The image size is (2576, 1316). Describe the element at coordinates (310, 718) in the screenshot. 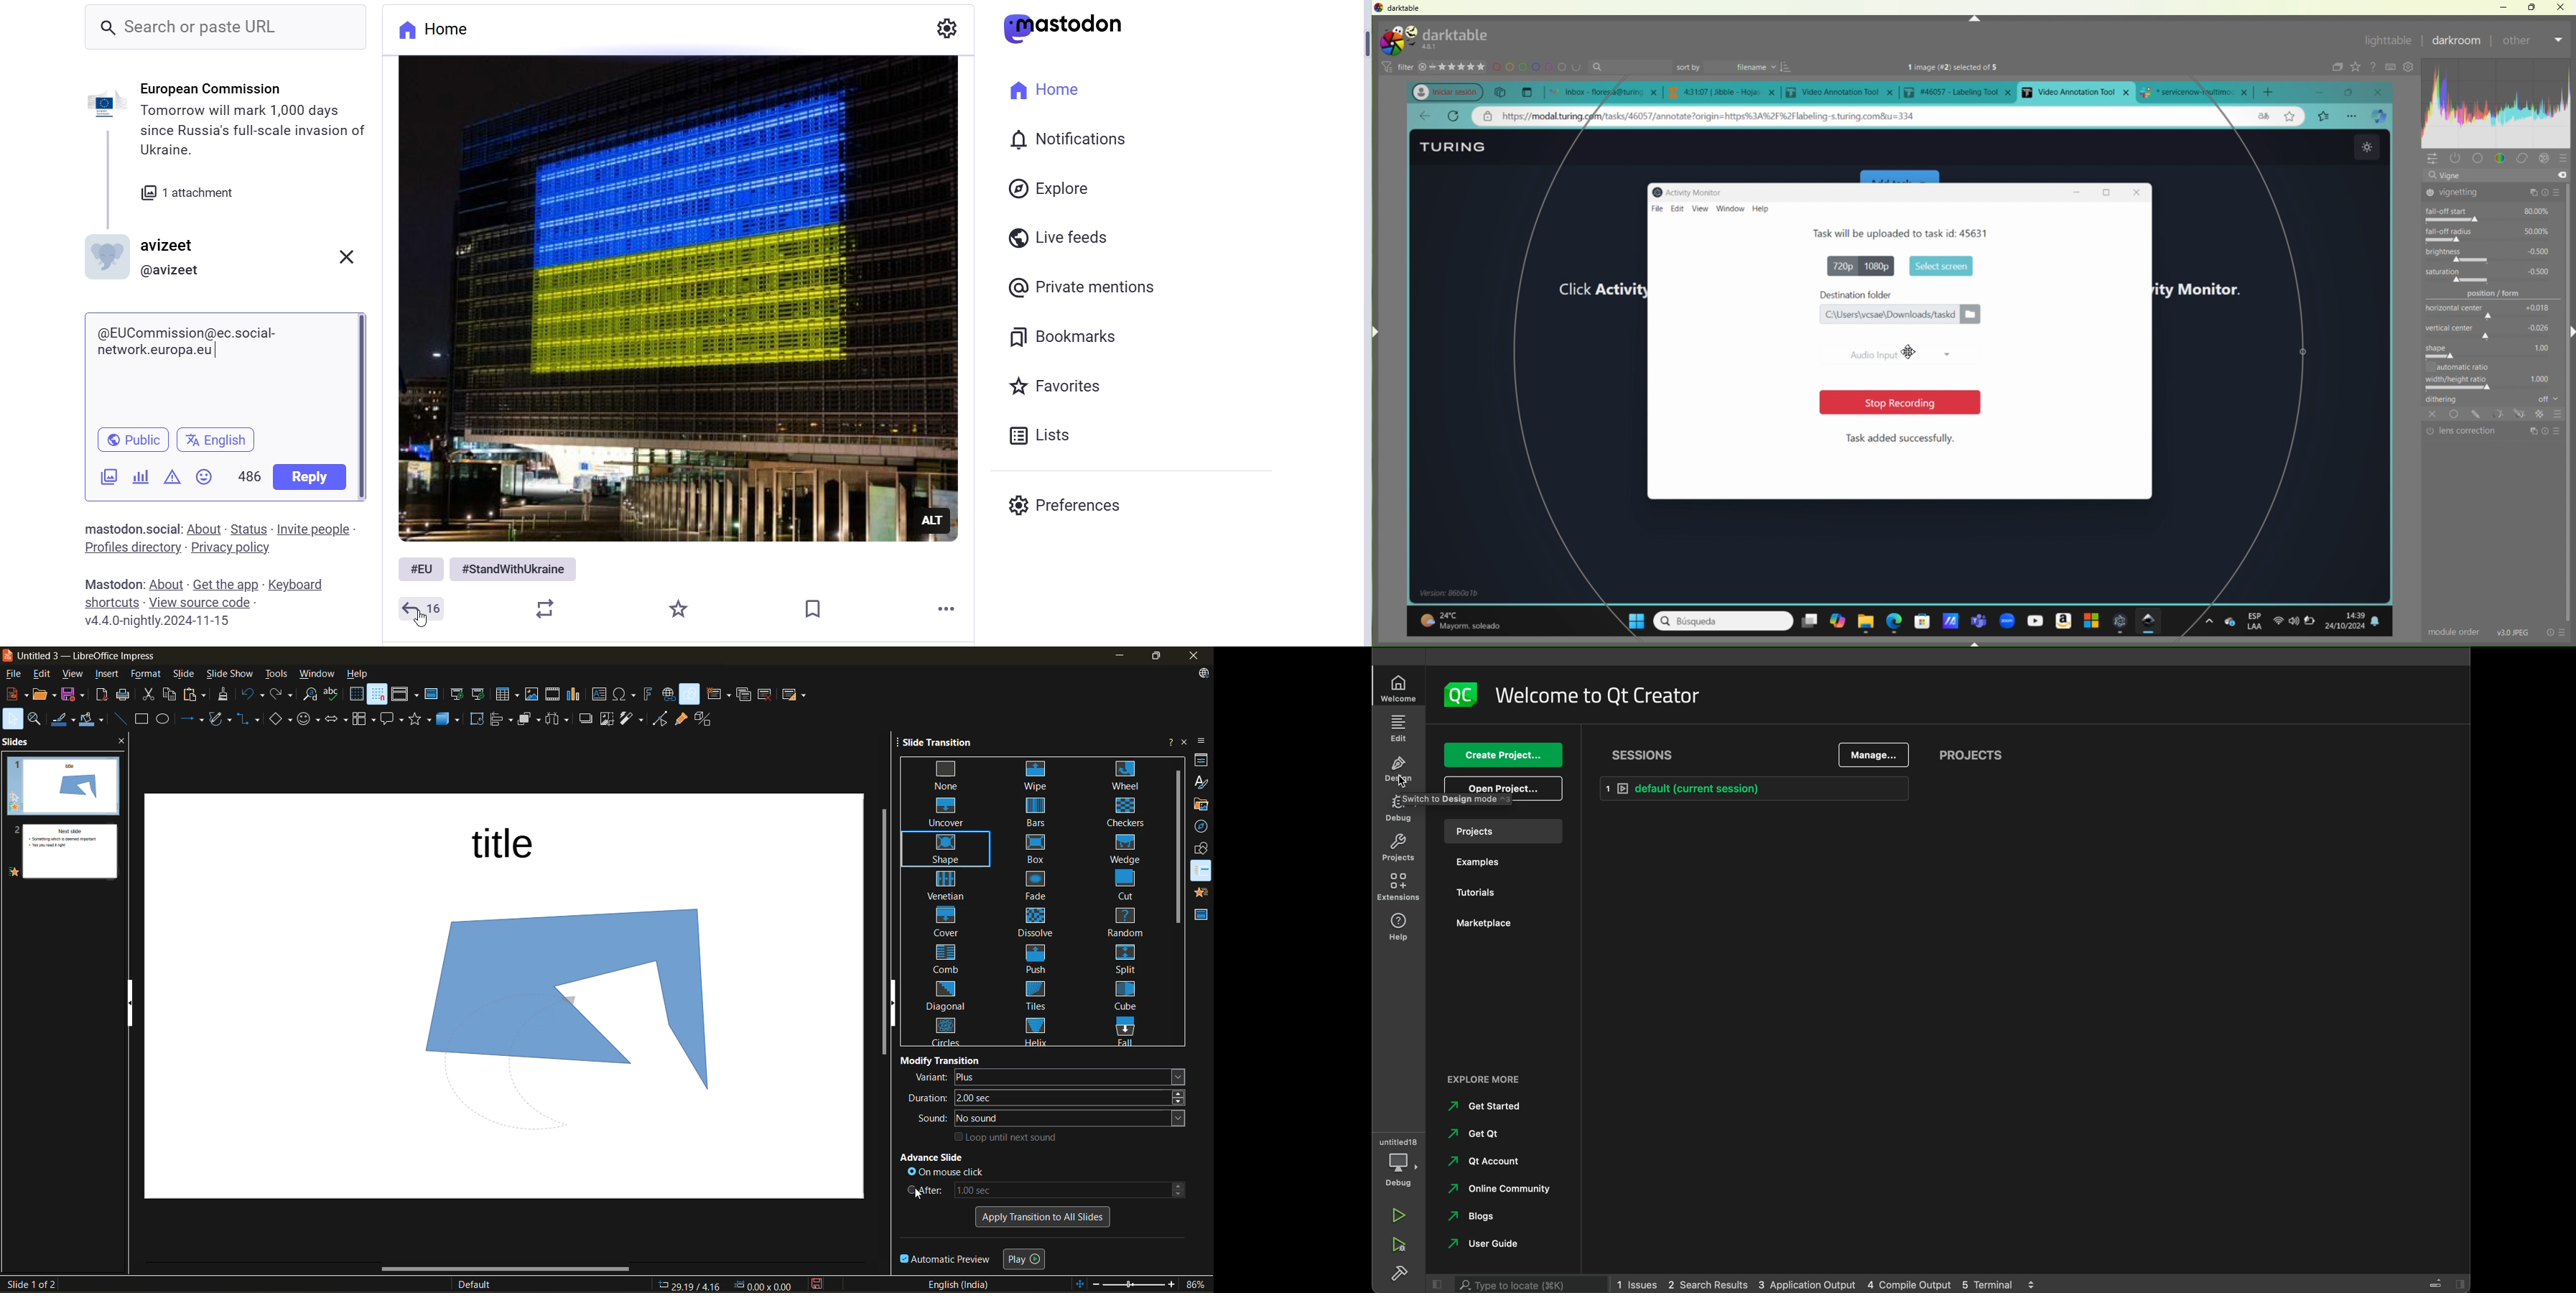

I see `symbol shapes` at that location.